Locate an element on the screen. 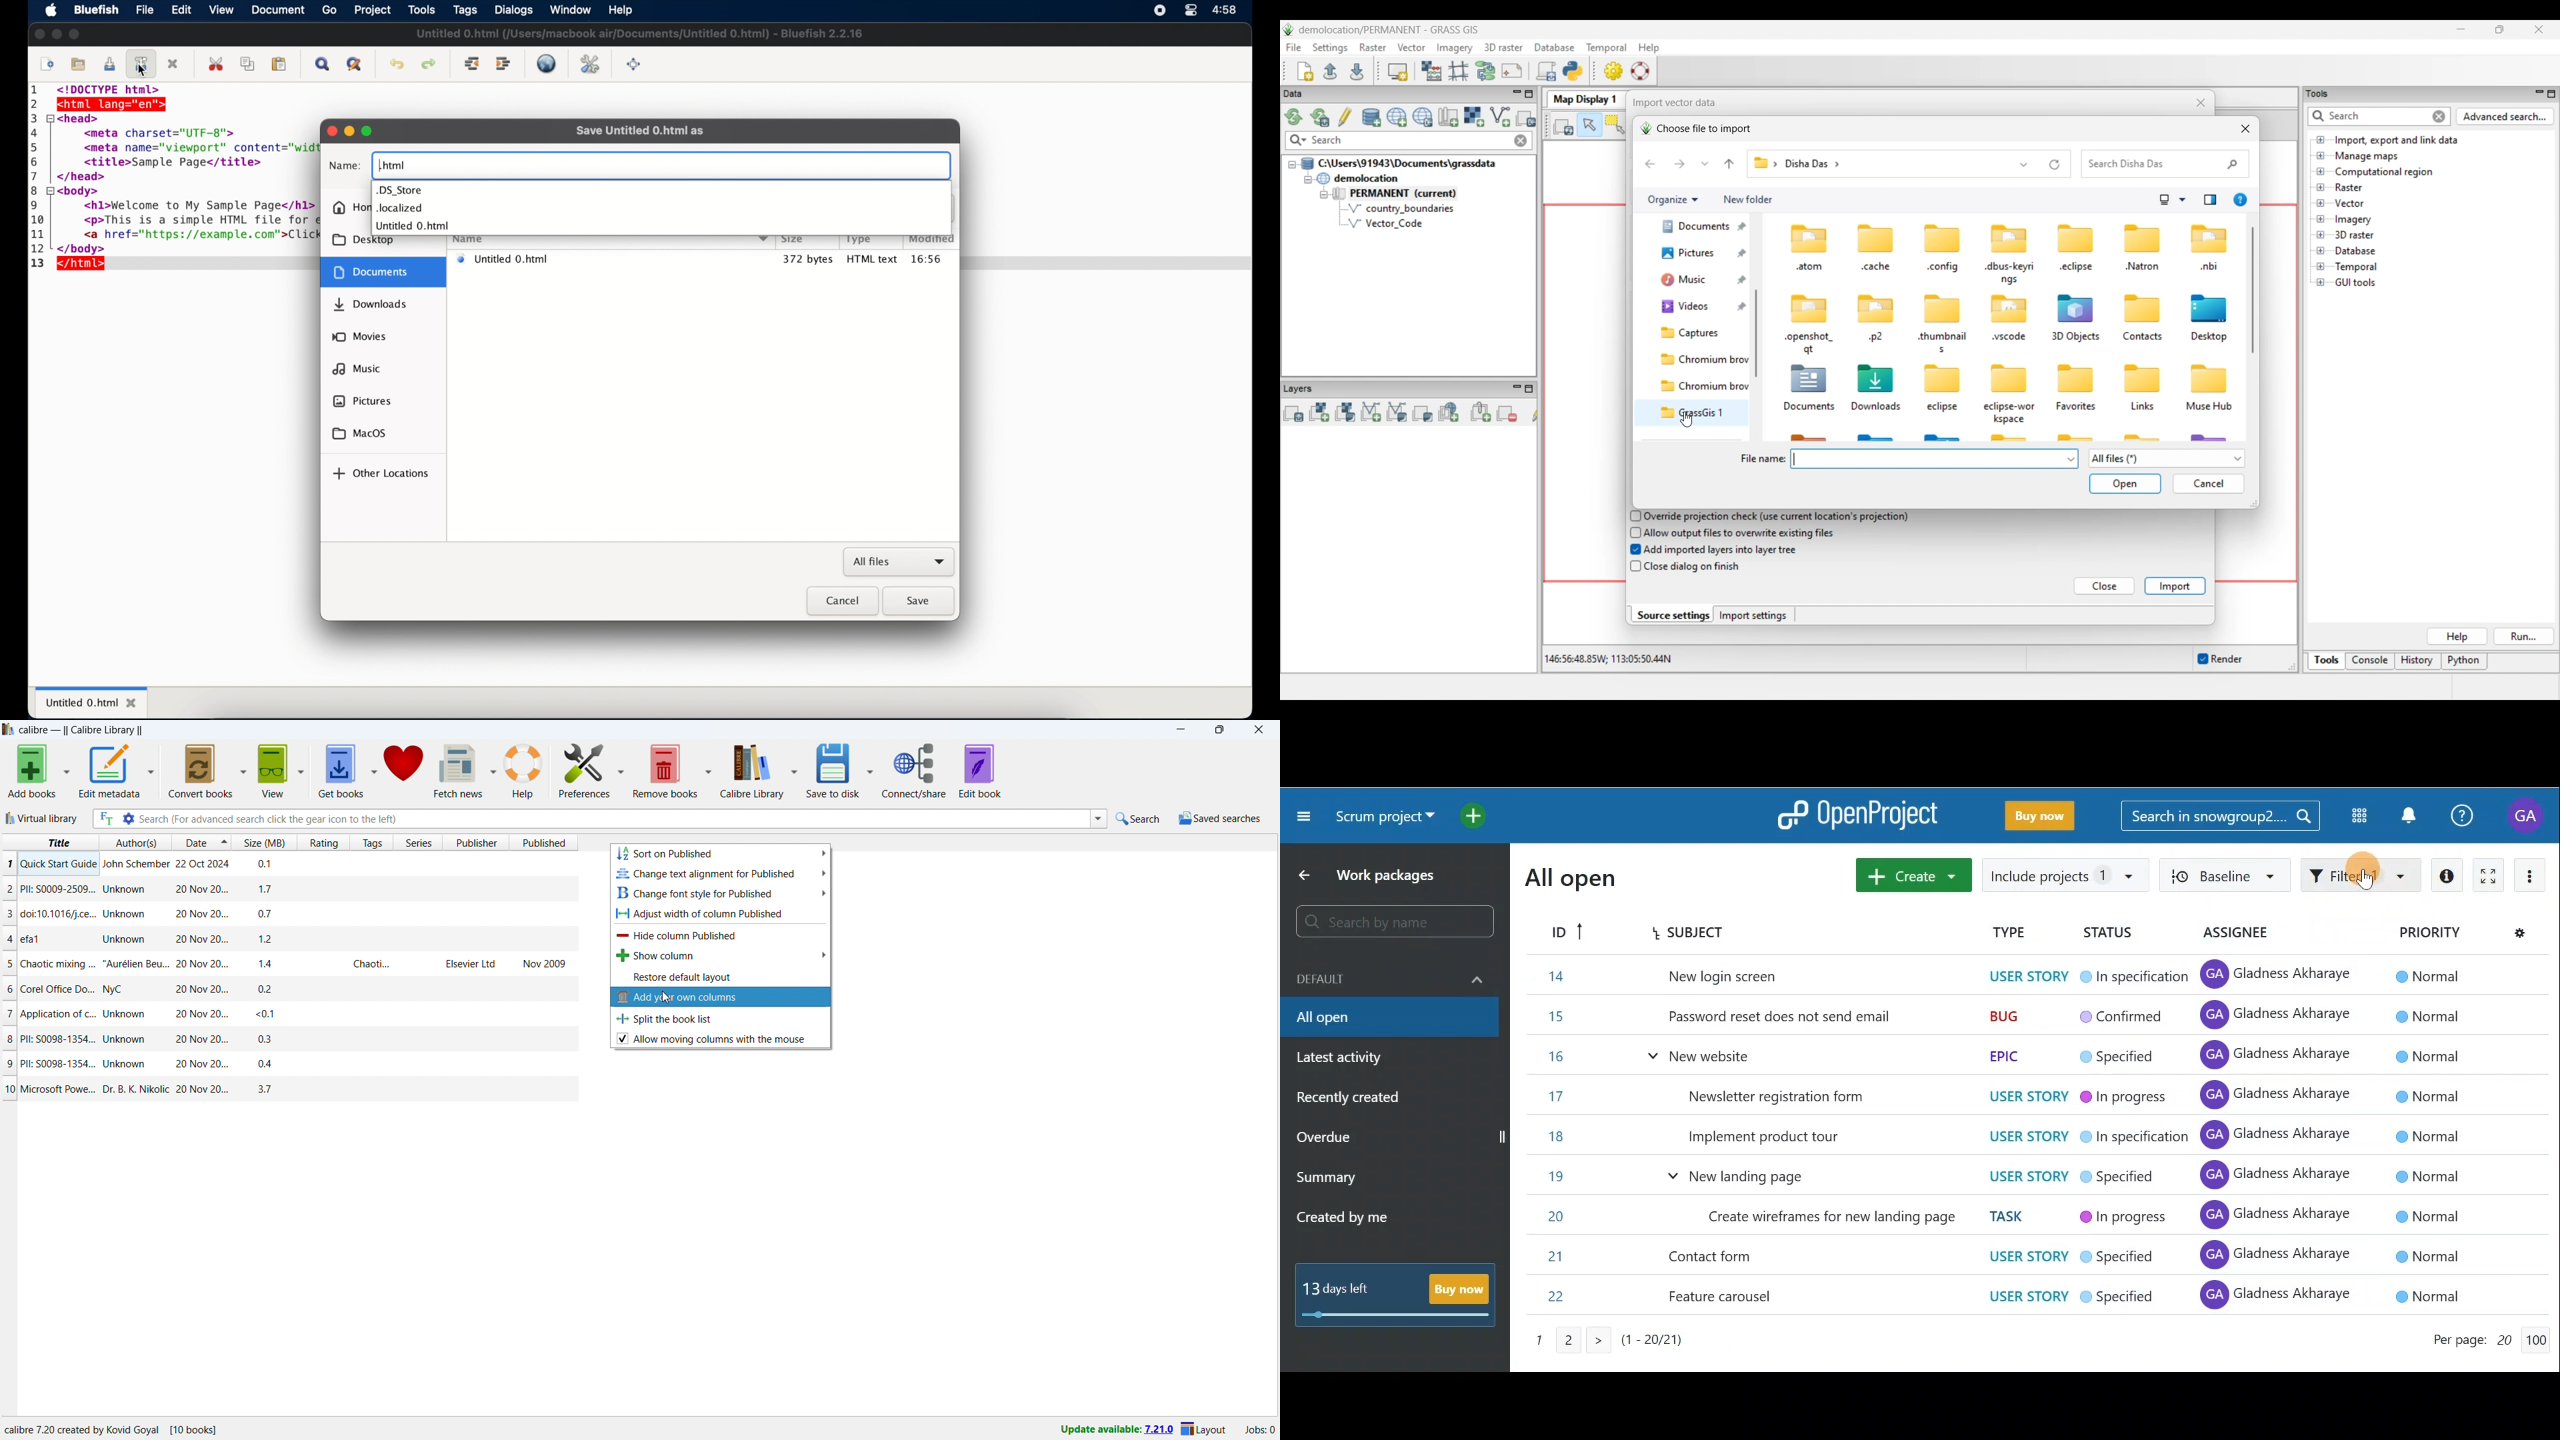 This screenshot has width=2576, height=1456. edit metadata options is located at coordinates (151, 769).